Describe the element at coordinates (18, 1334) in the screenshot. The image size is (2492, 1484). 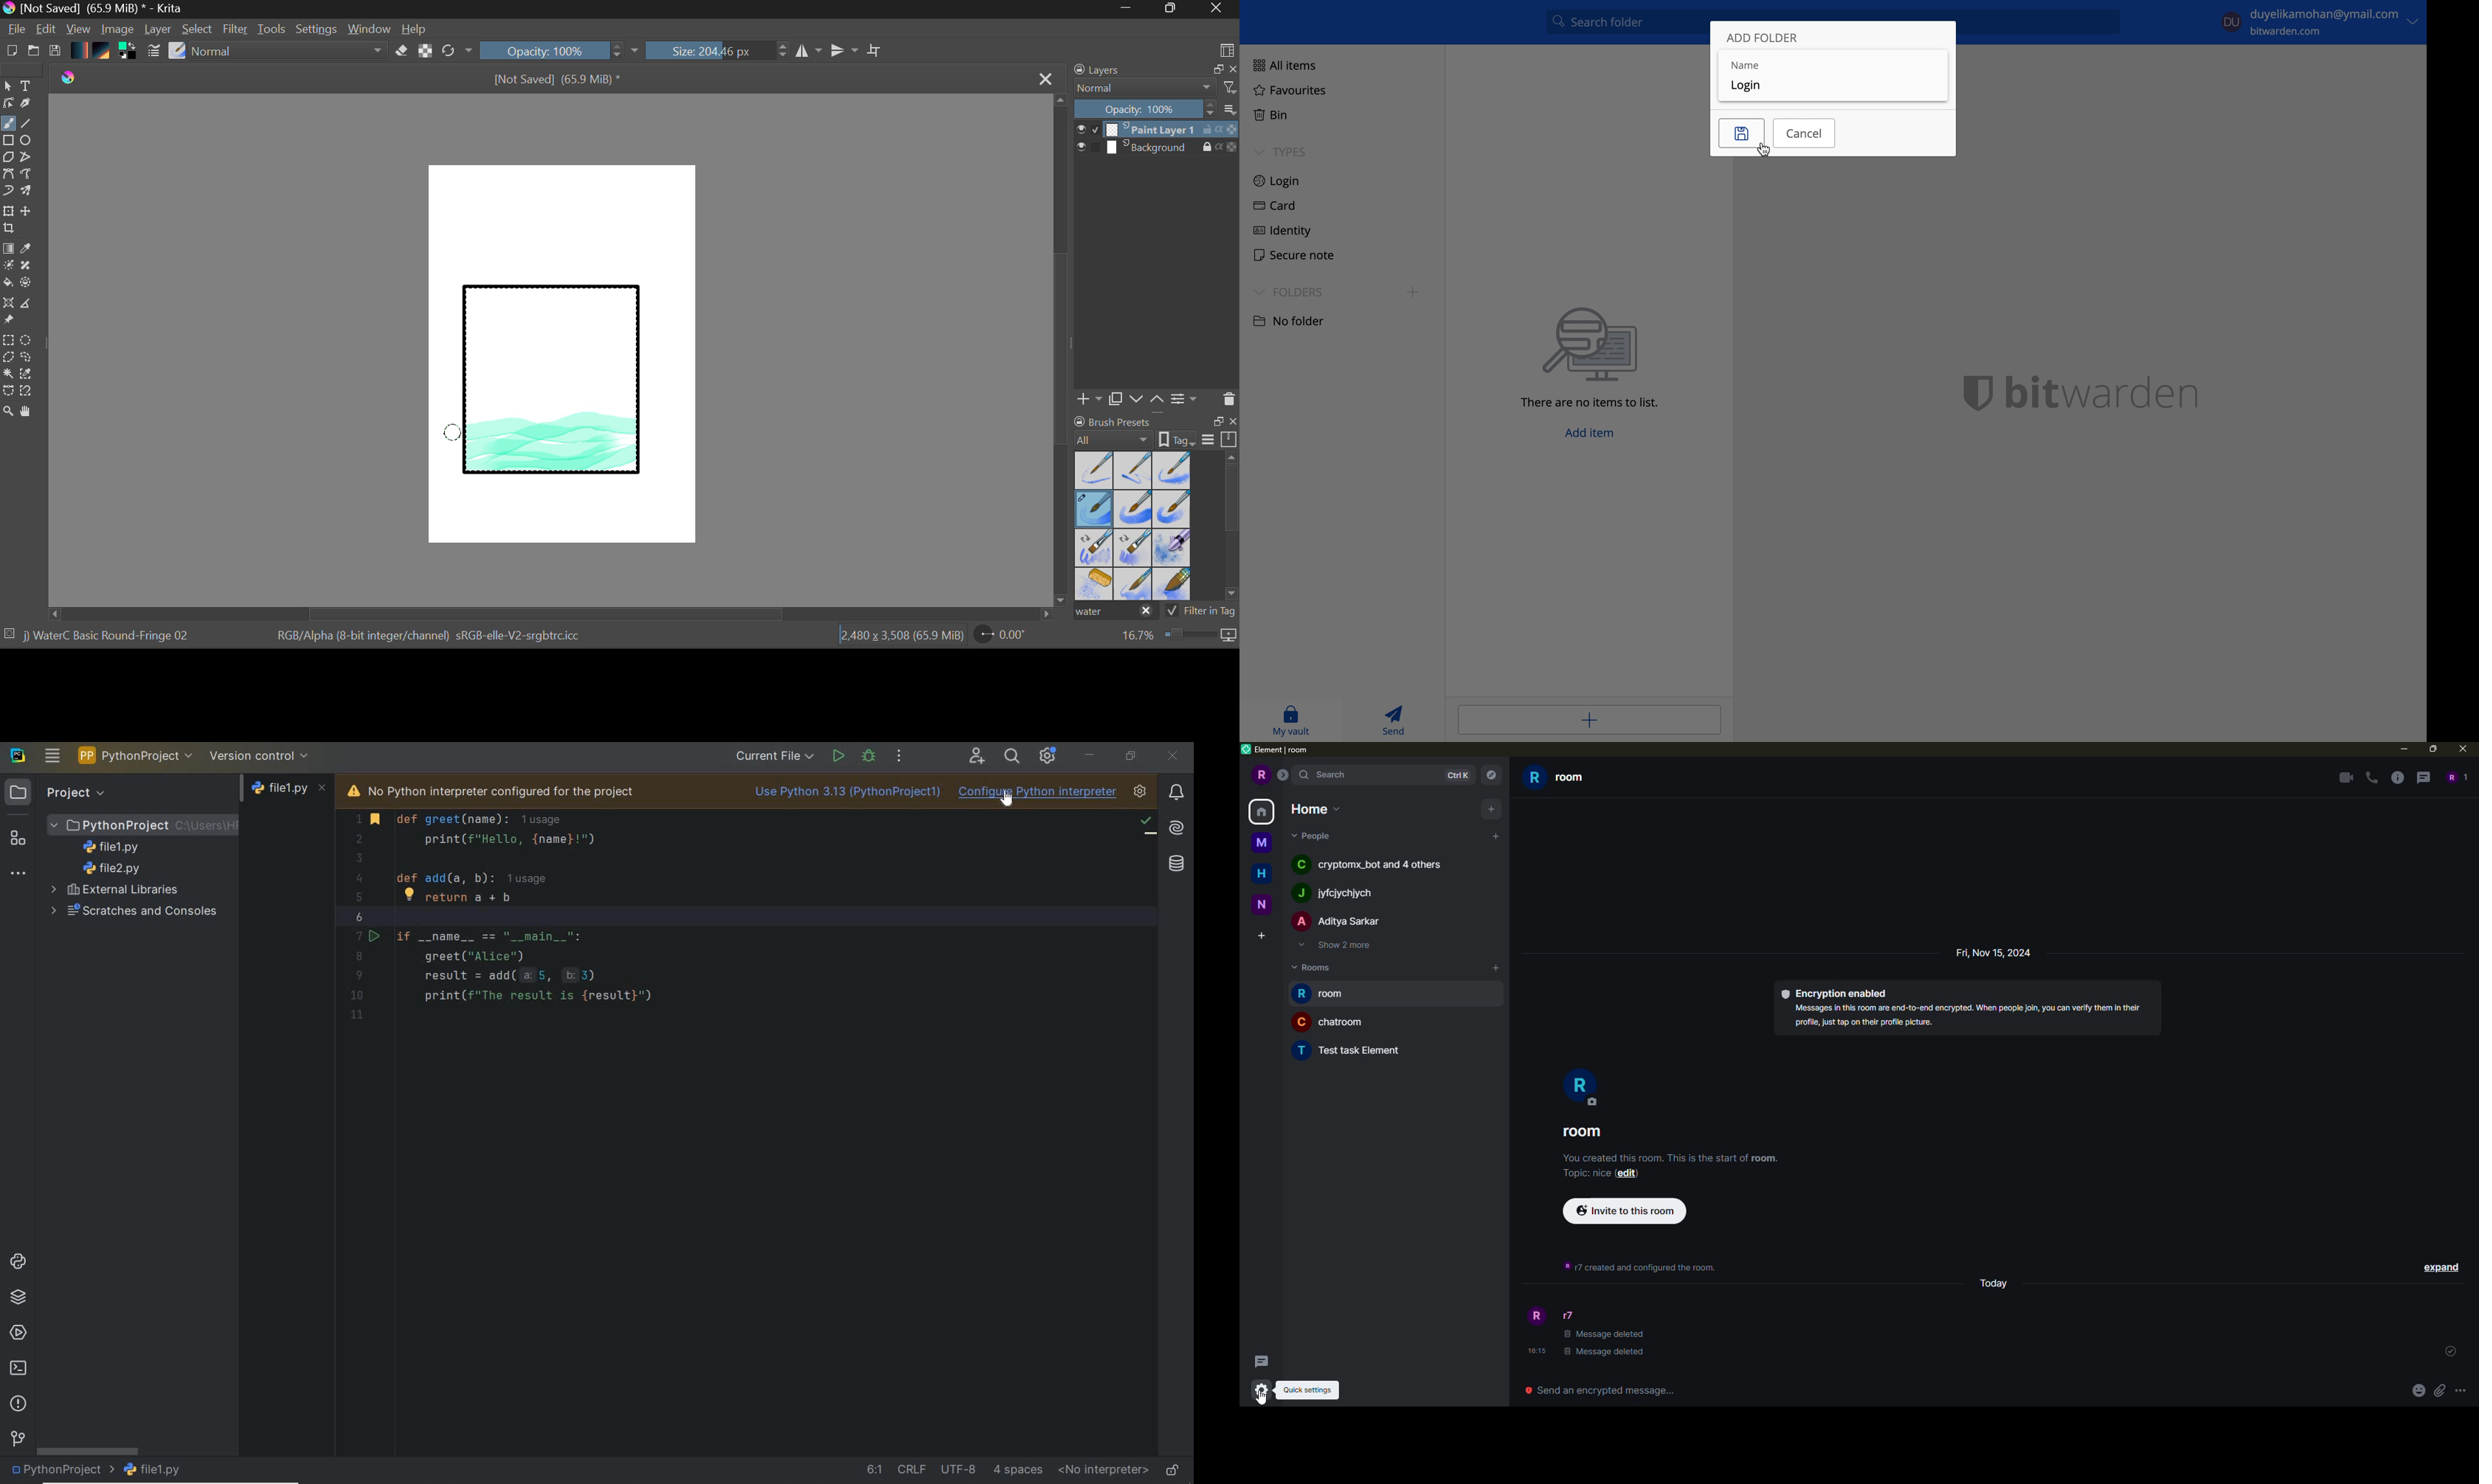
I see `services` at that location.